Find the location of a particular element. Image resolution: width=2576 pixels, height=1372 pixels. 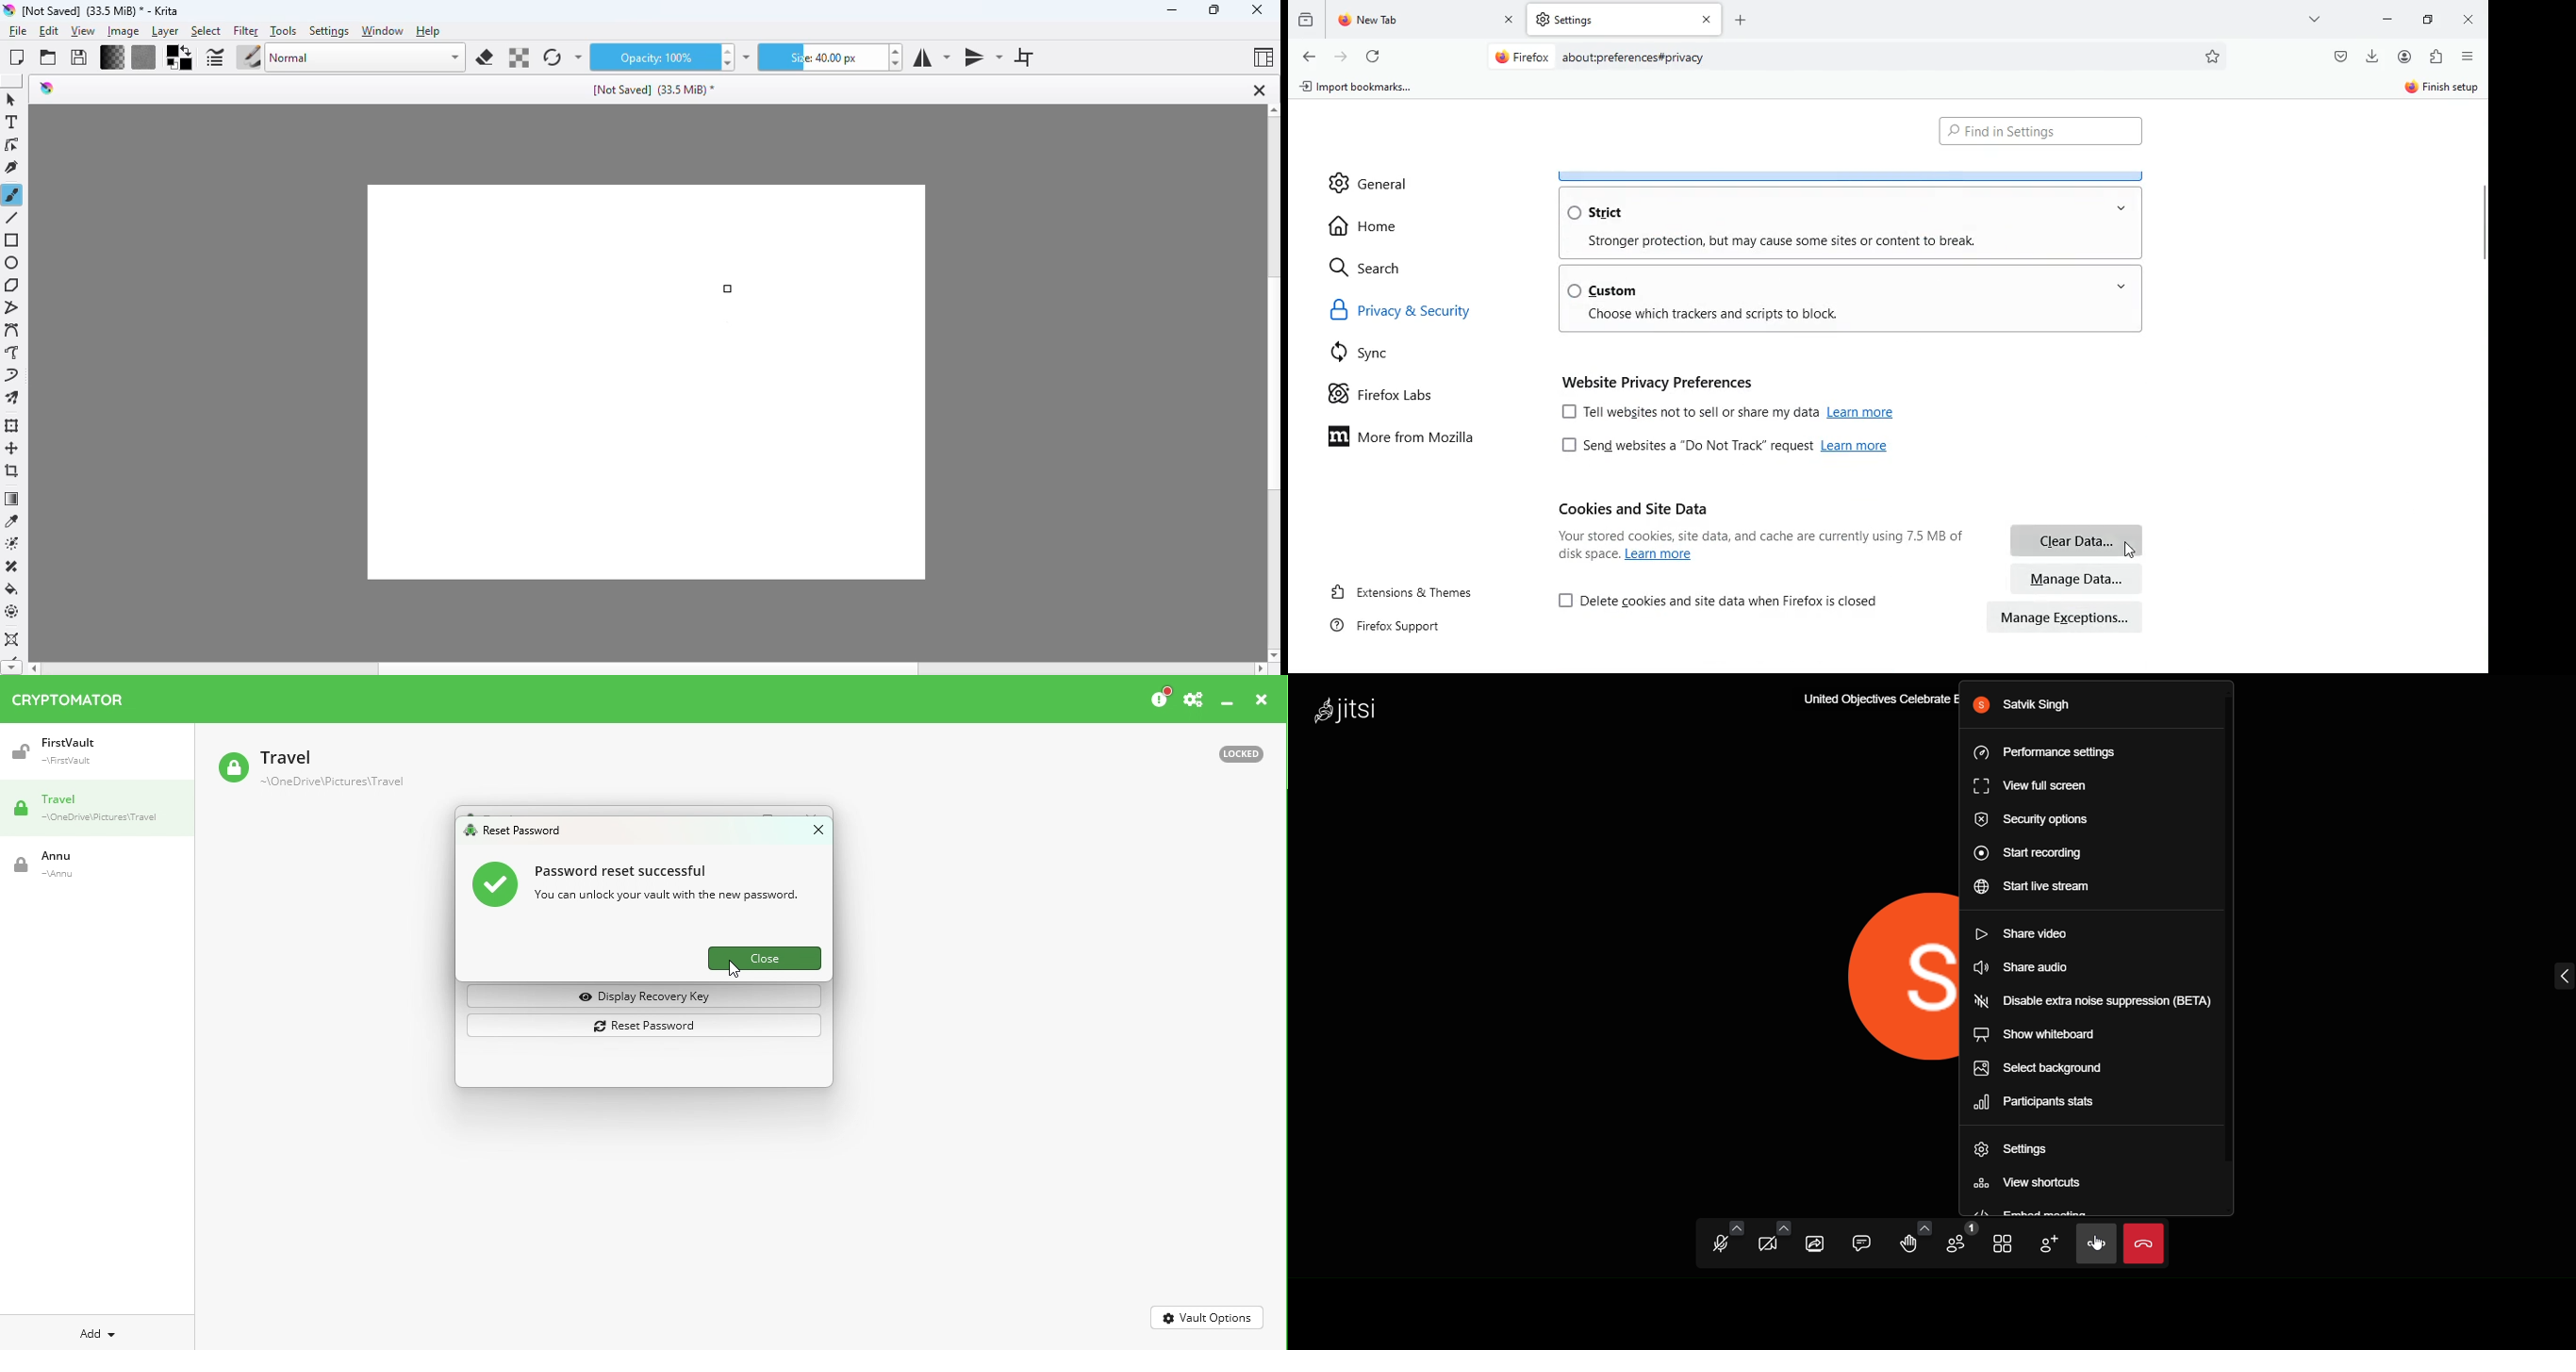

[J Tell websites not to sell or share my data Learn more is located at coordinates (1733, 410).